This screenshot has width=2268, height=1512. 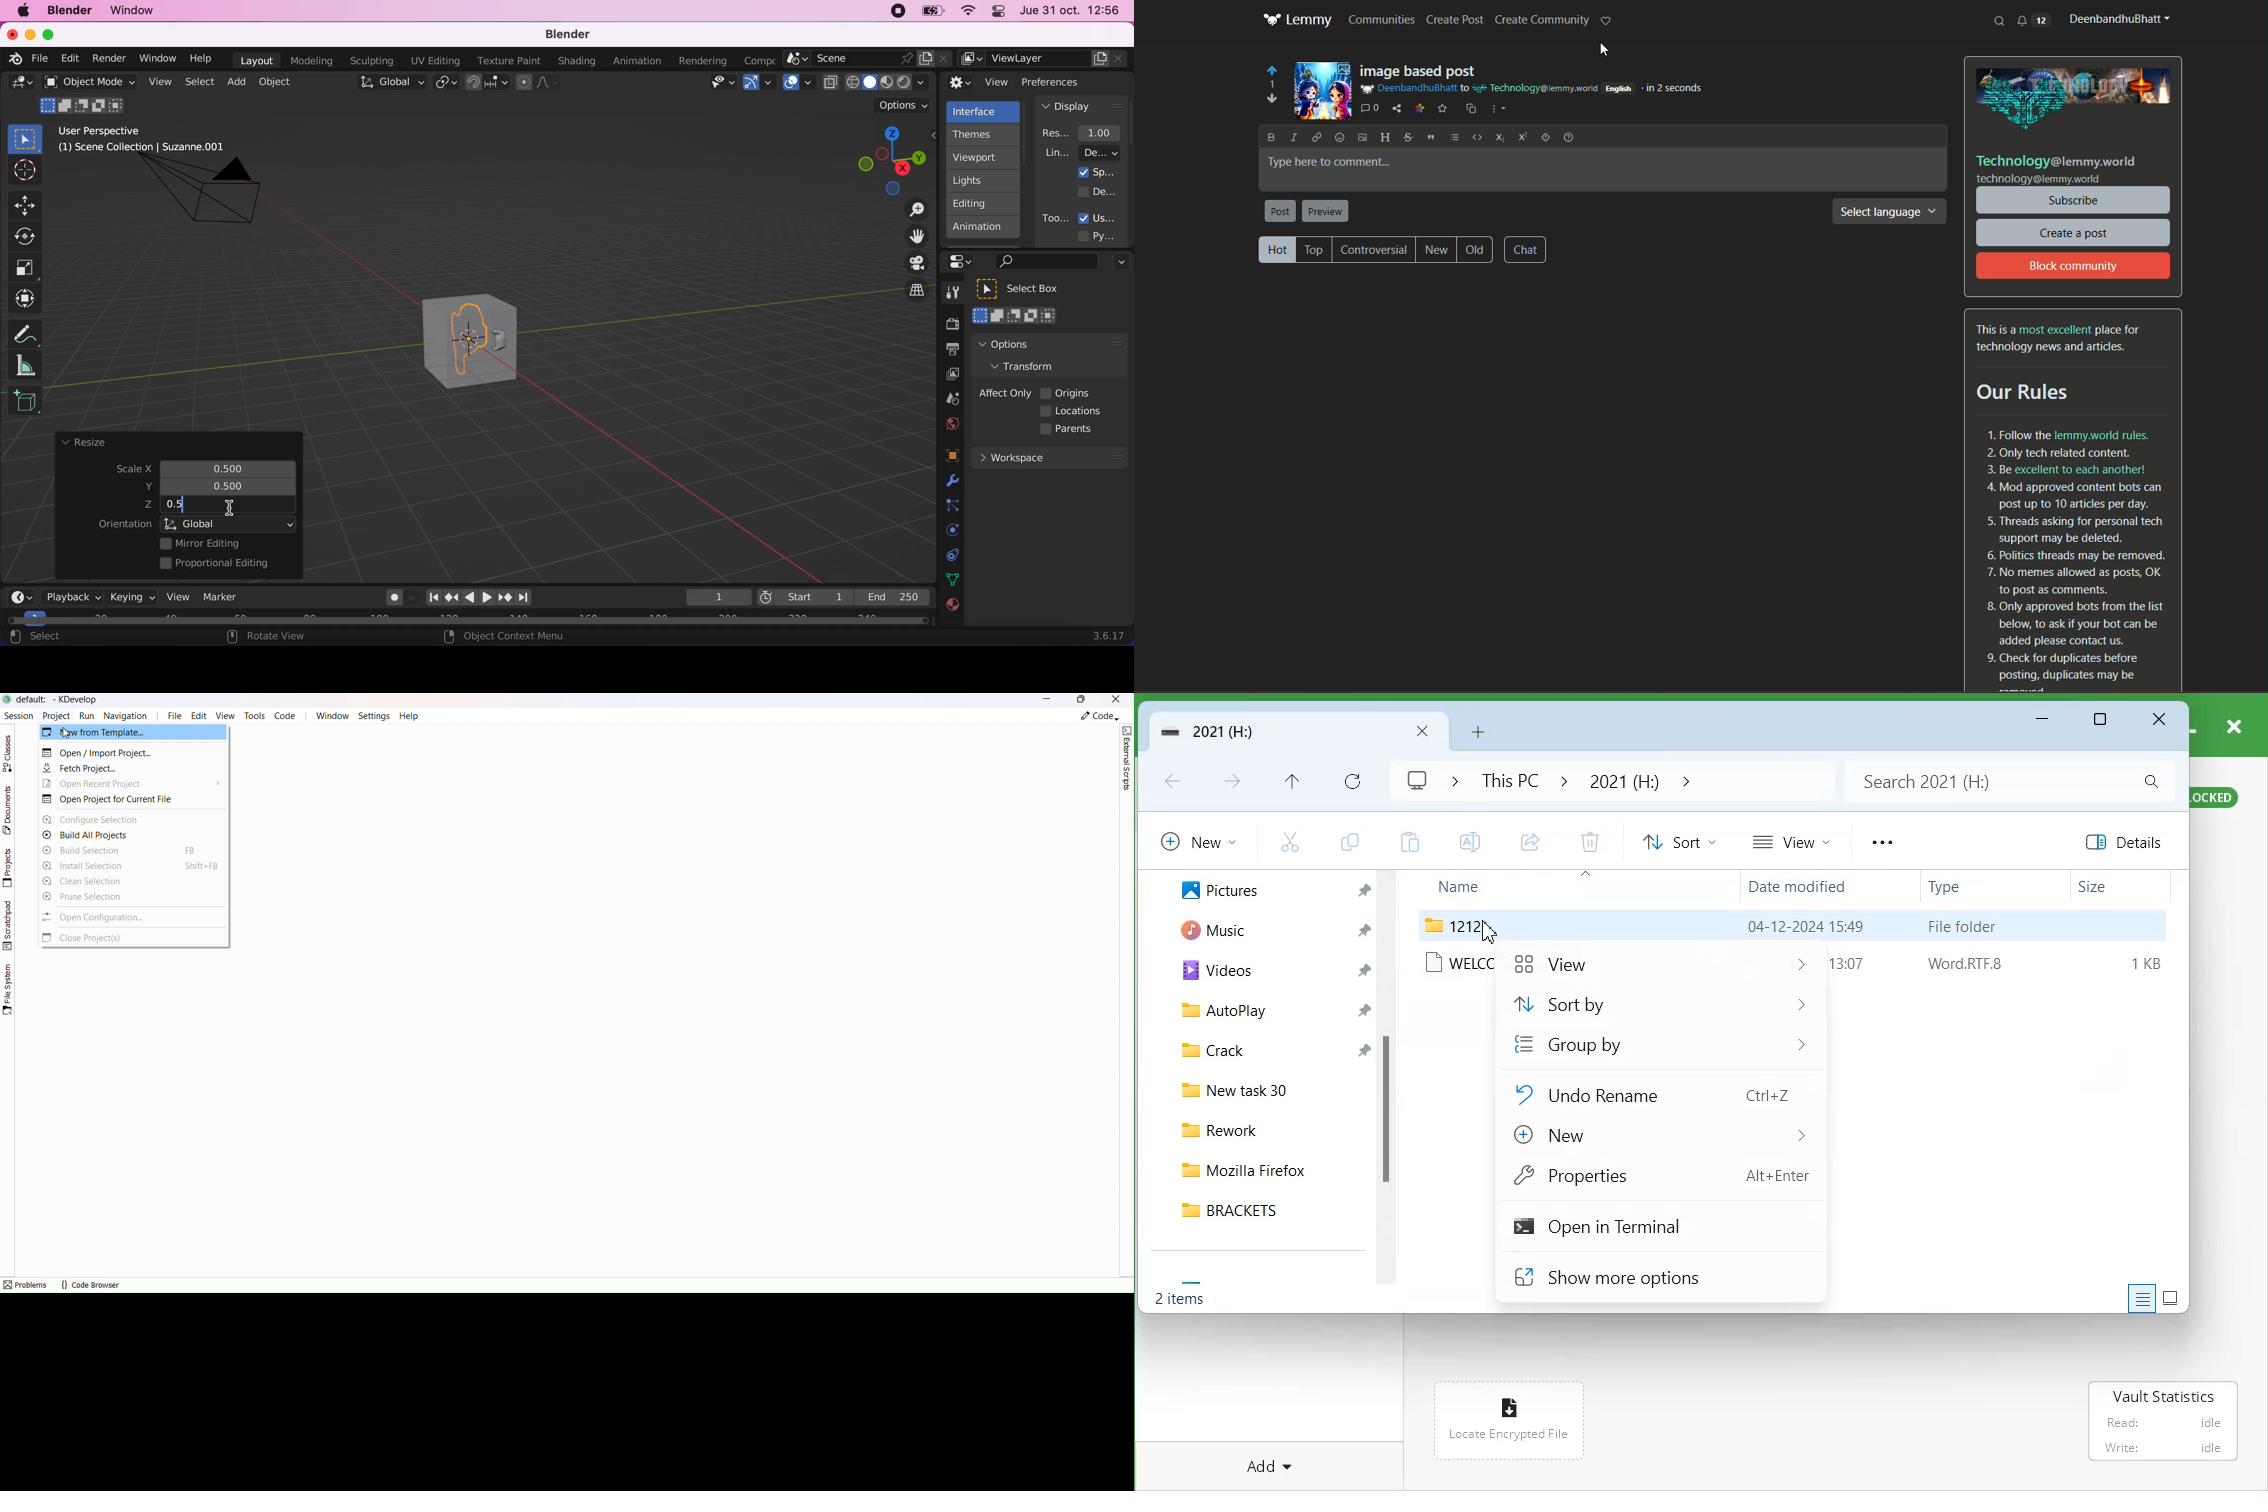 What do you see at coordinates (1270, 1130) in the screenshot?
I see `Rework` at bounding box center [1270, 1130].